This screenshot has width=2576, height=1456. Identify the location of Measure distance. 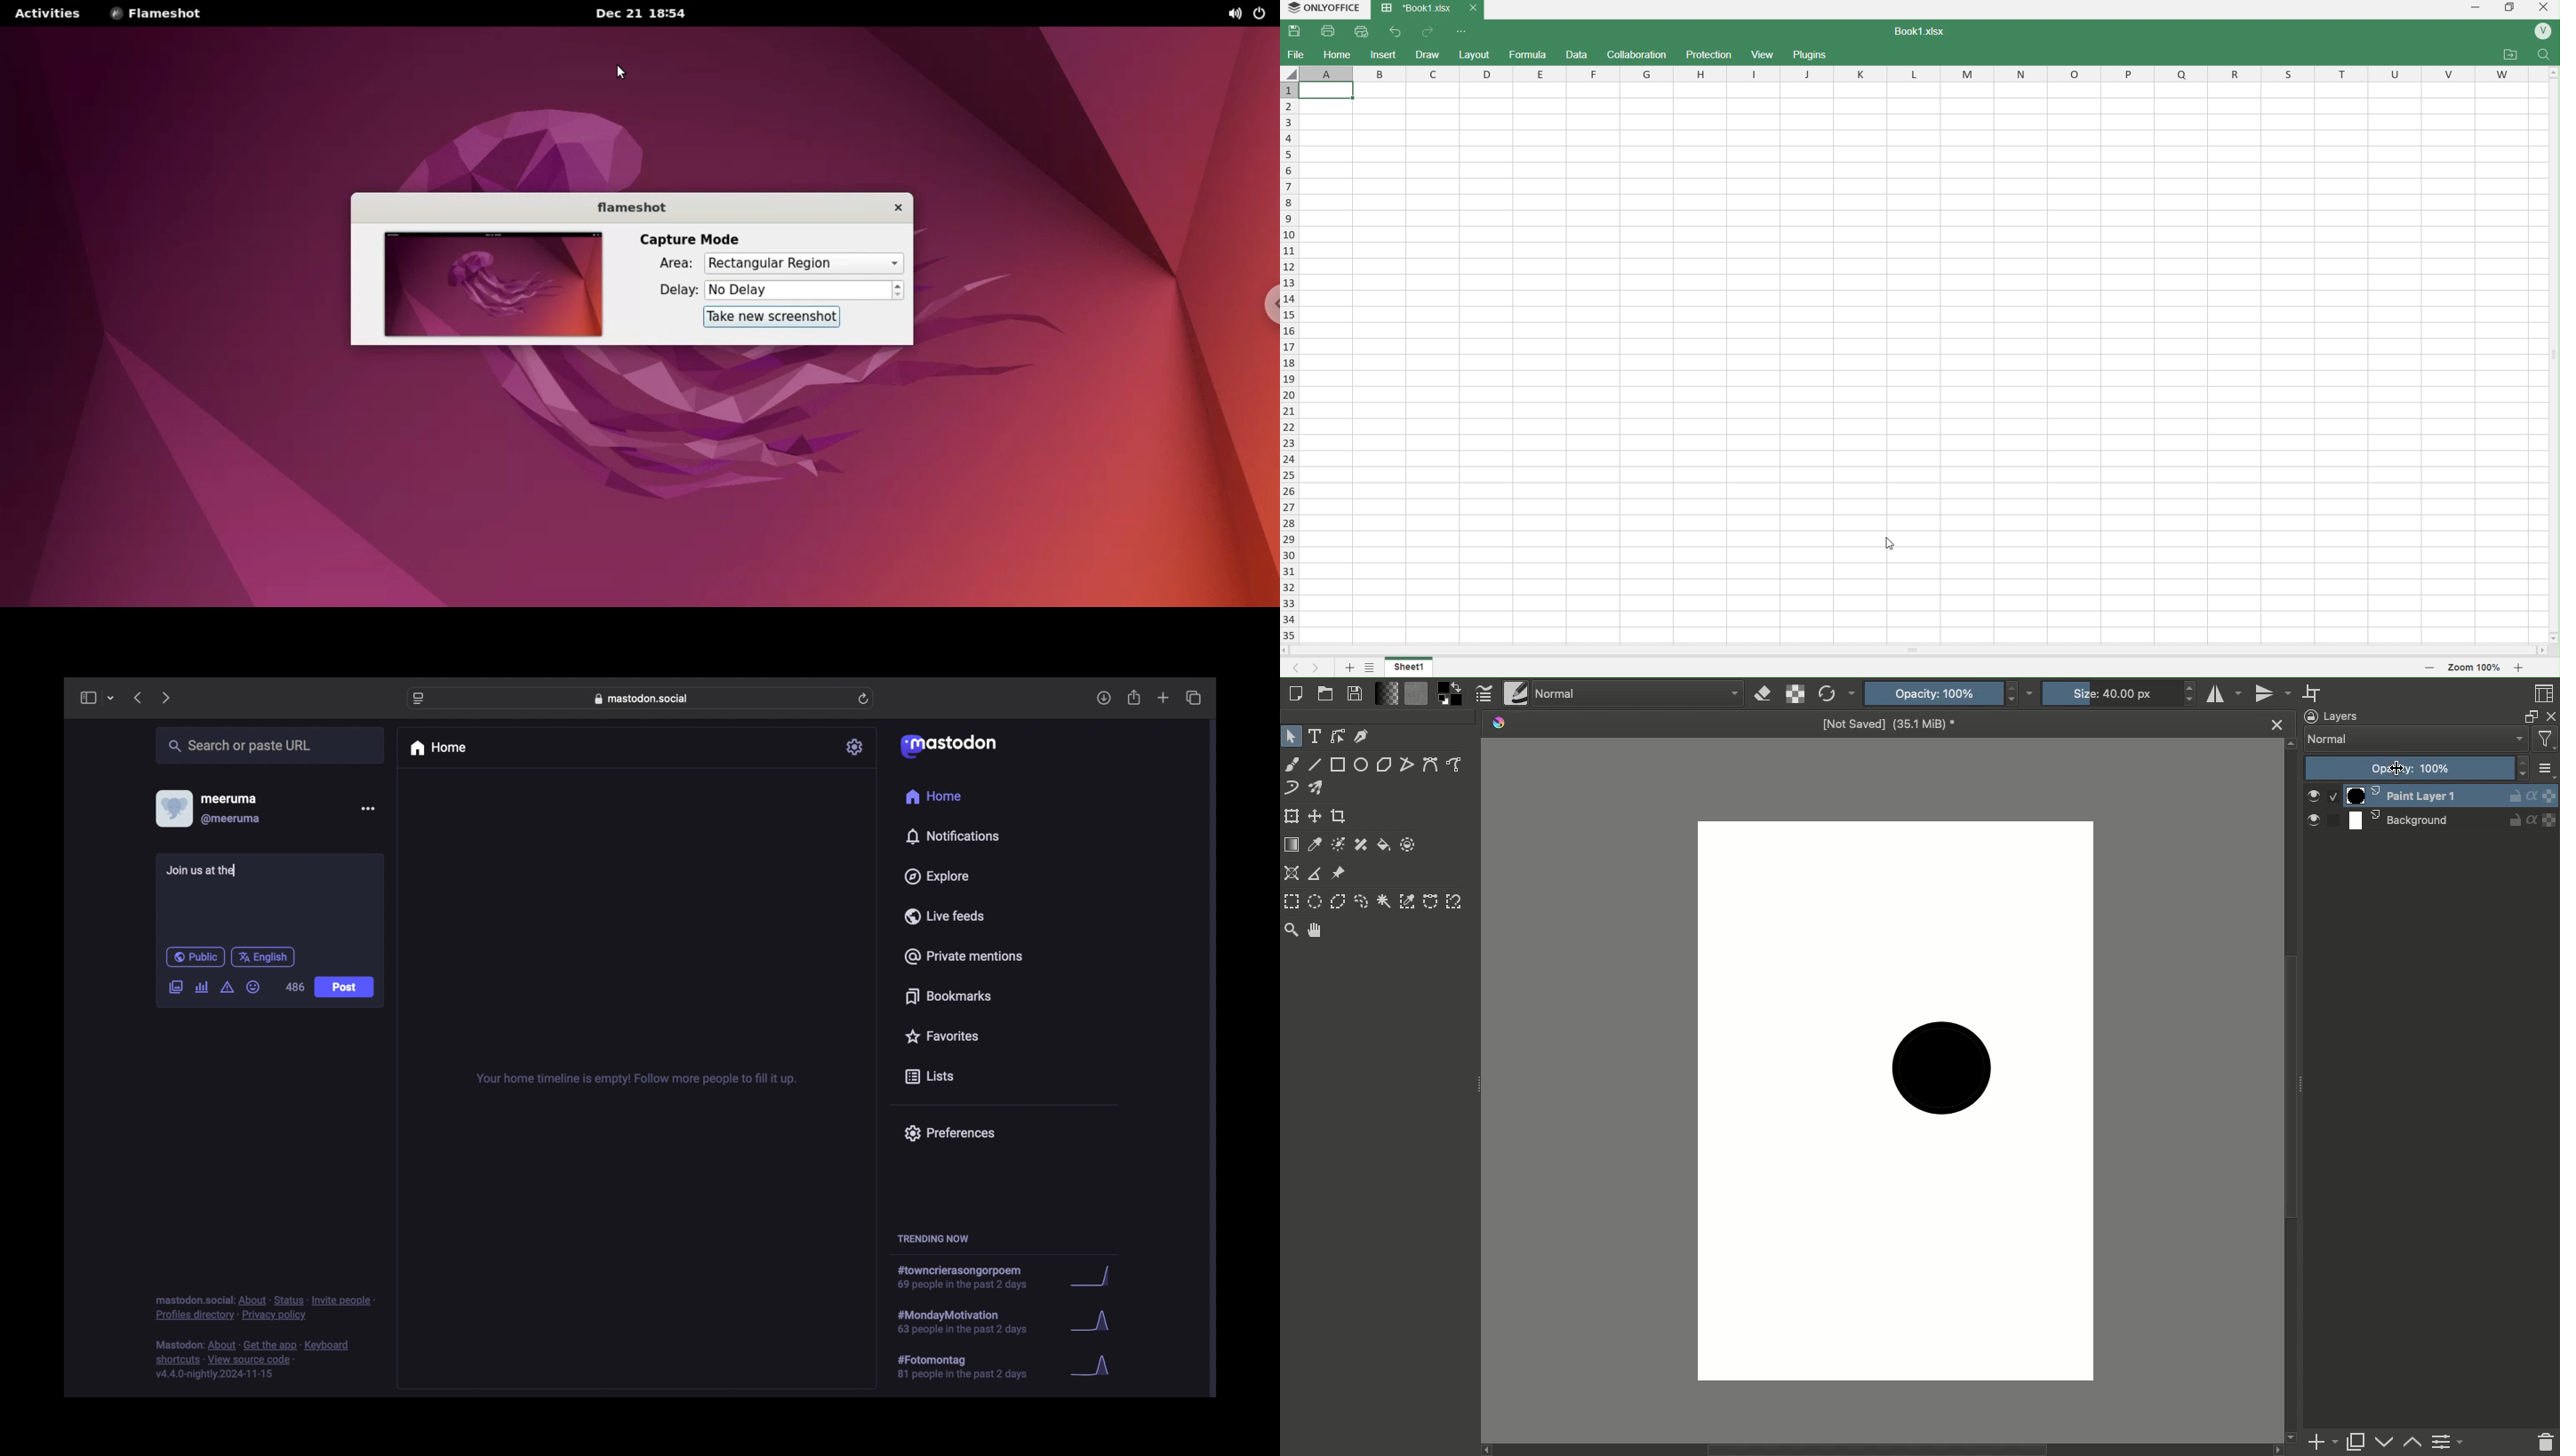
(1316, 875).